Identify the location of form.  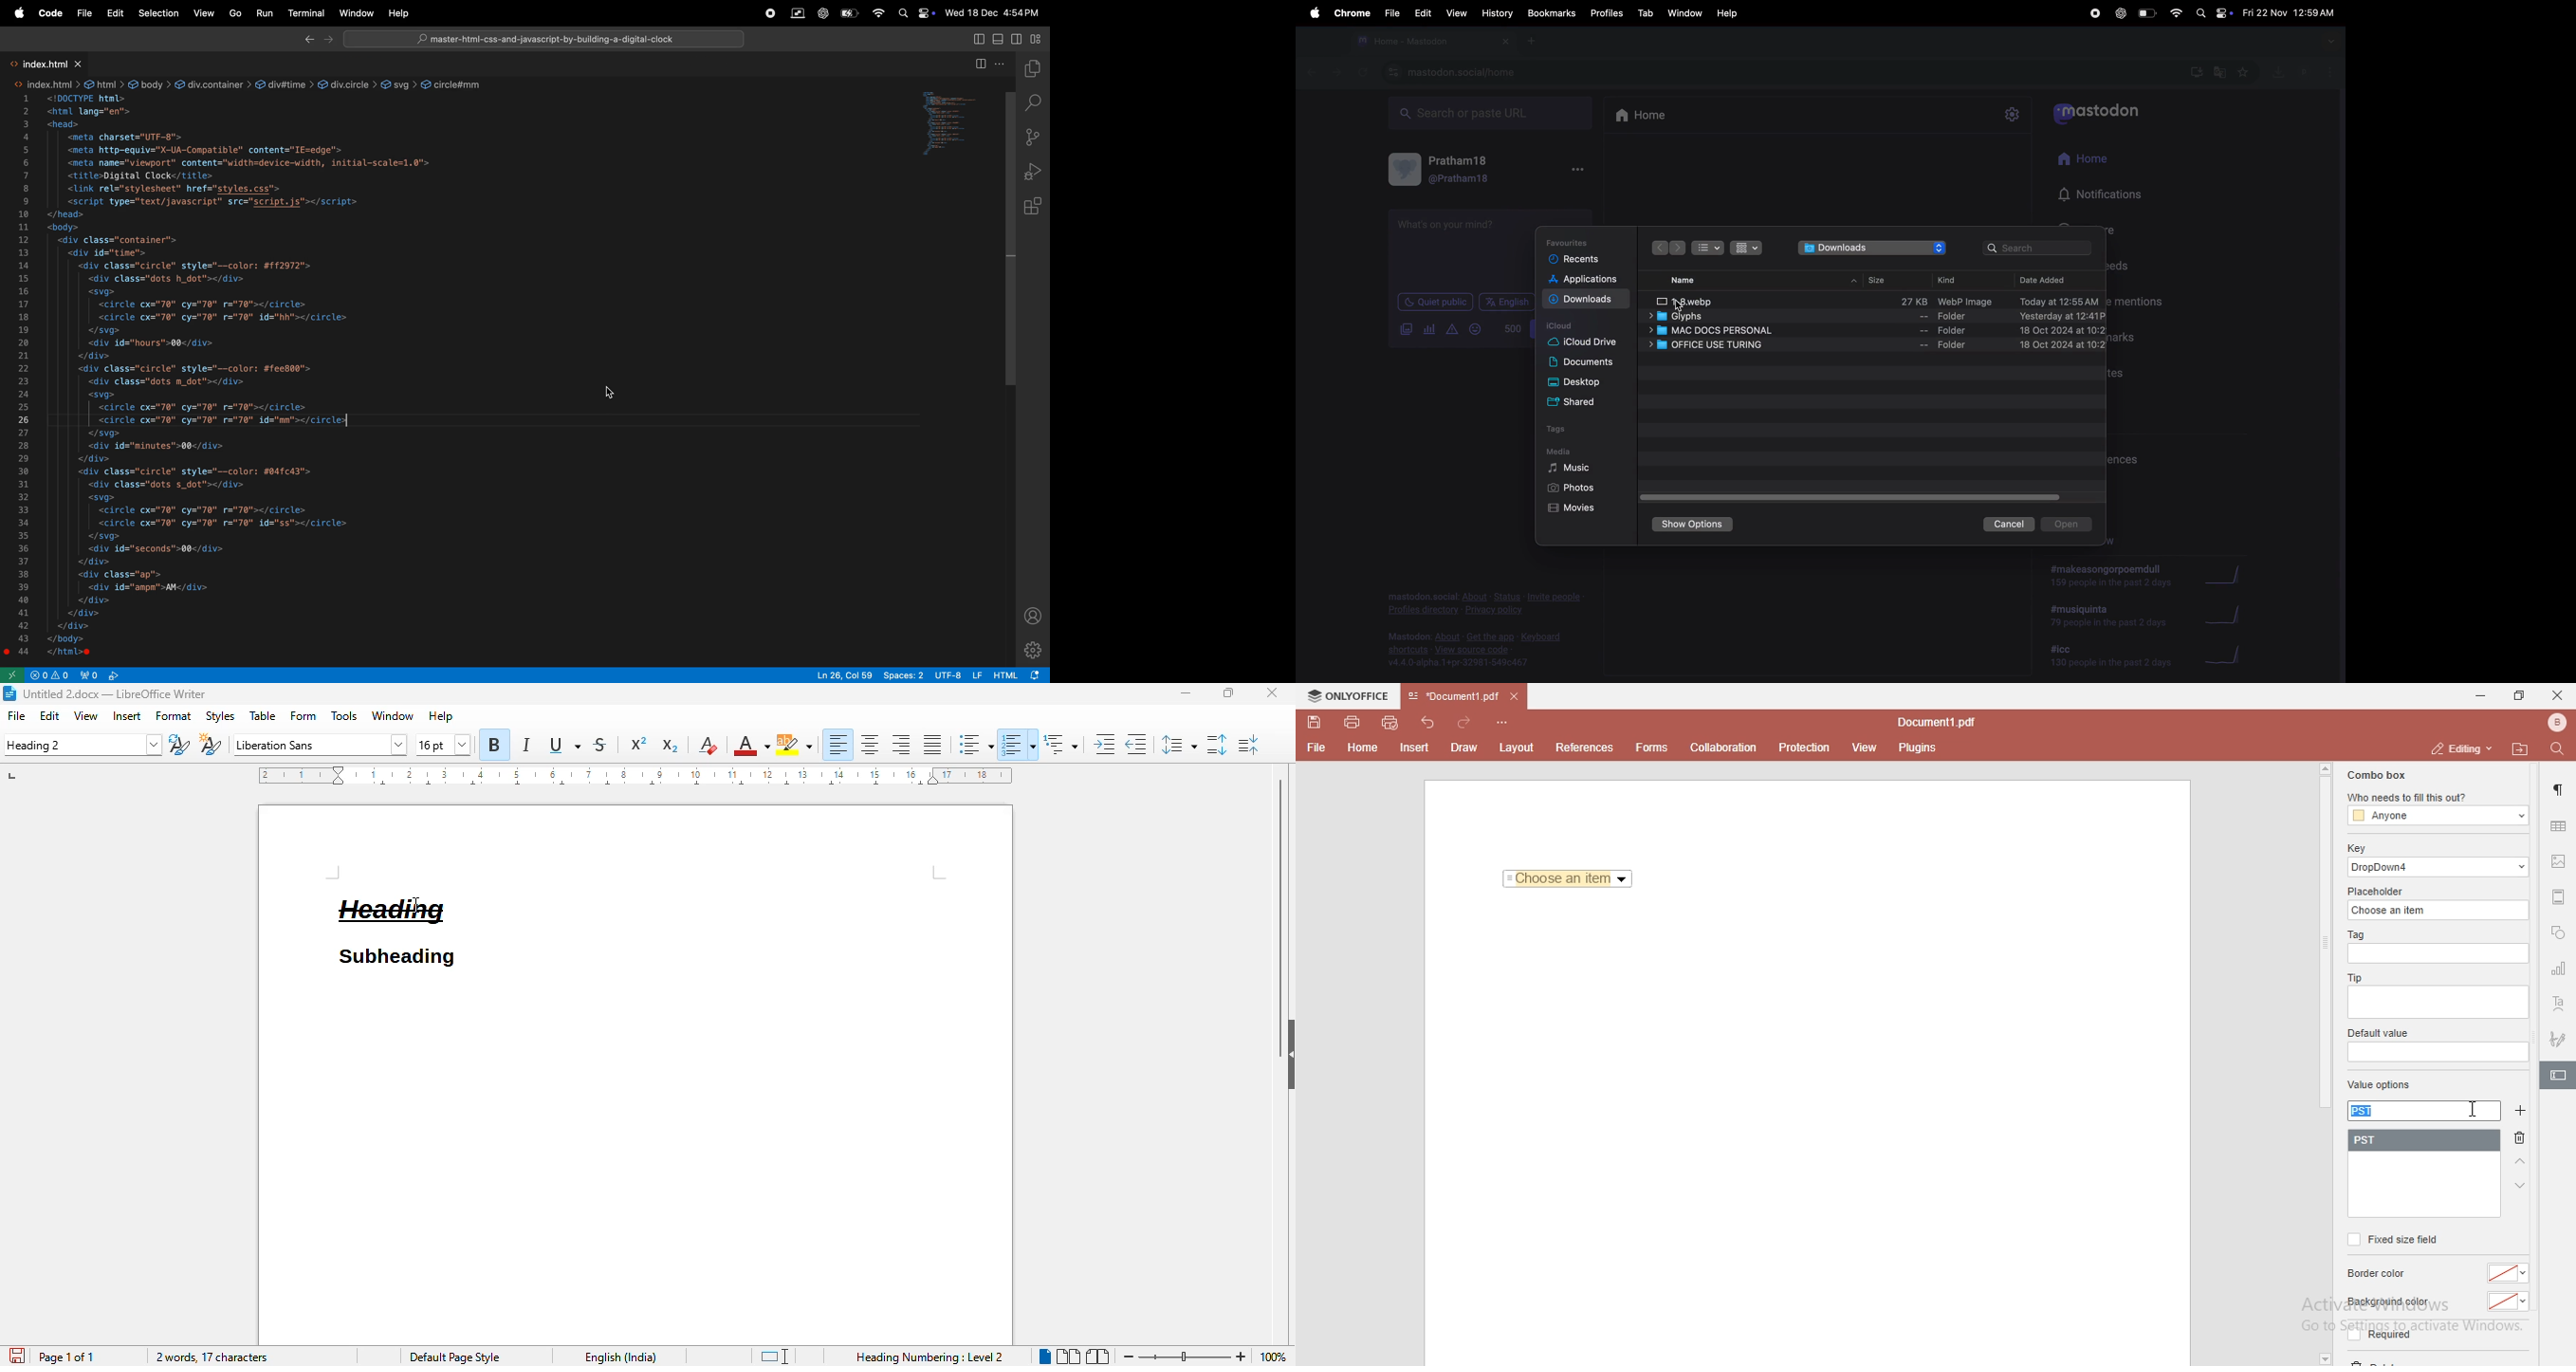
(304, 716).